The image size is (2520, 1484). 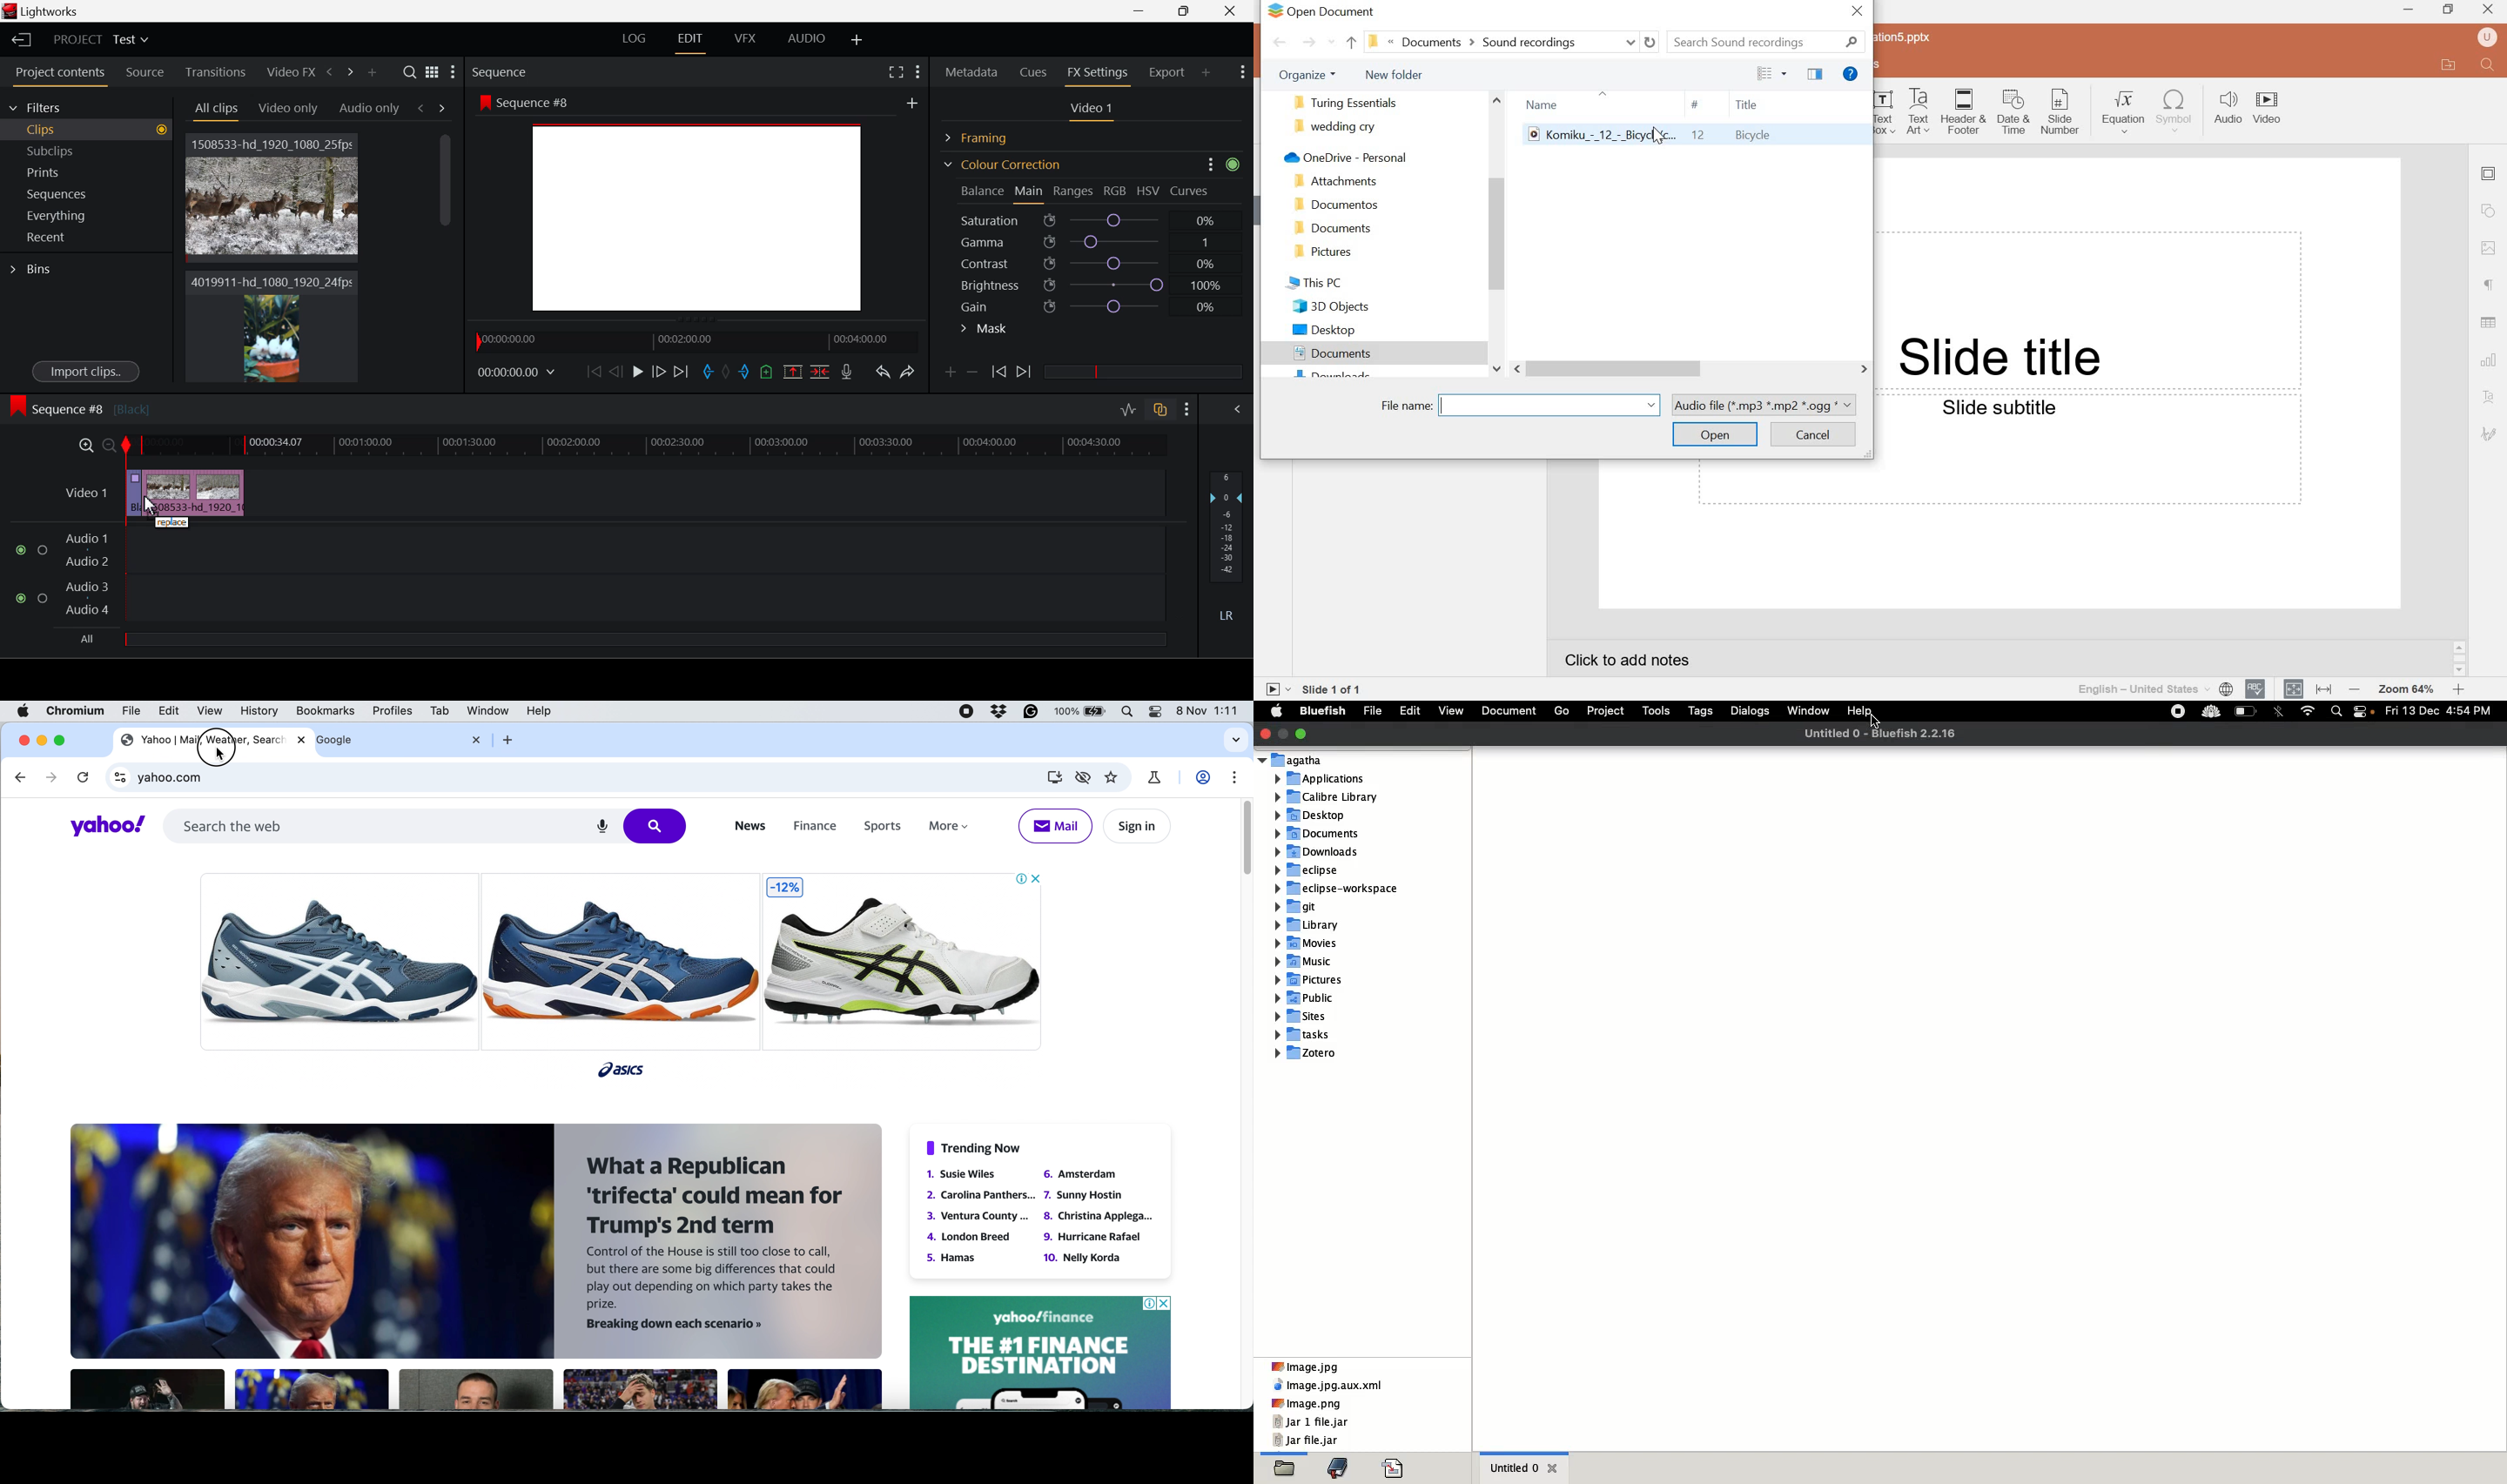 I want to click on screen recorder, so click(x=965, y=713).